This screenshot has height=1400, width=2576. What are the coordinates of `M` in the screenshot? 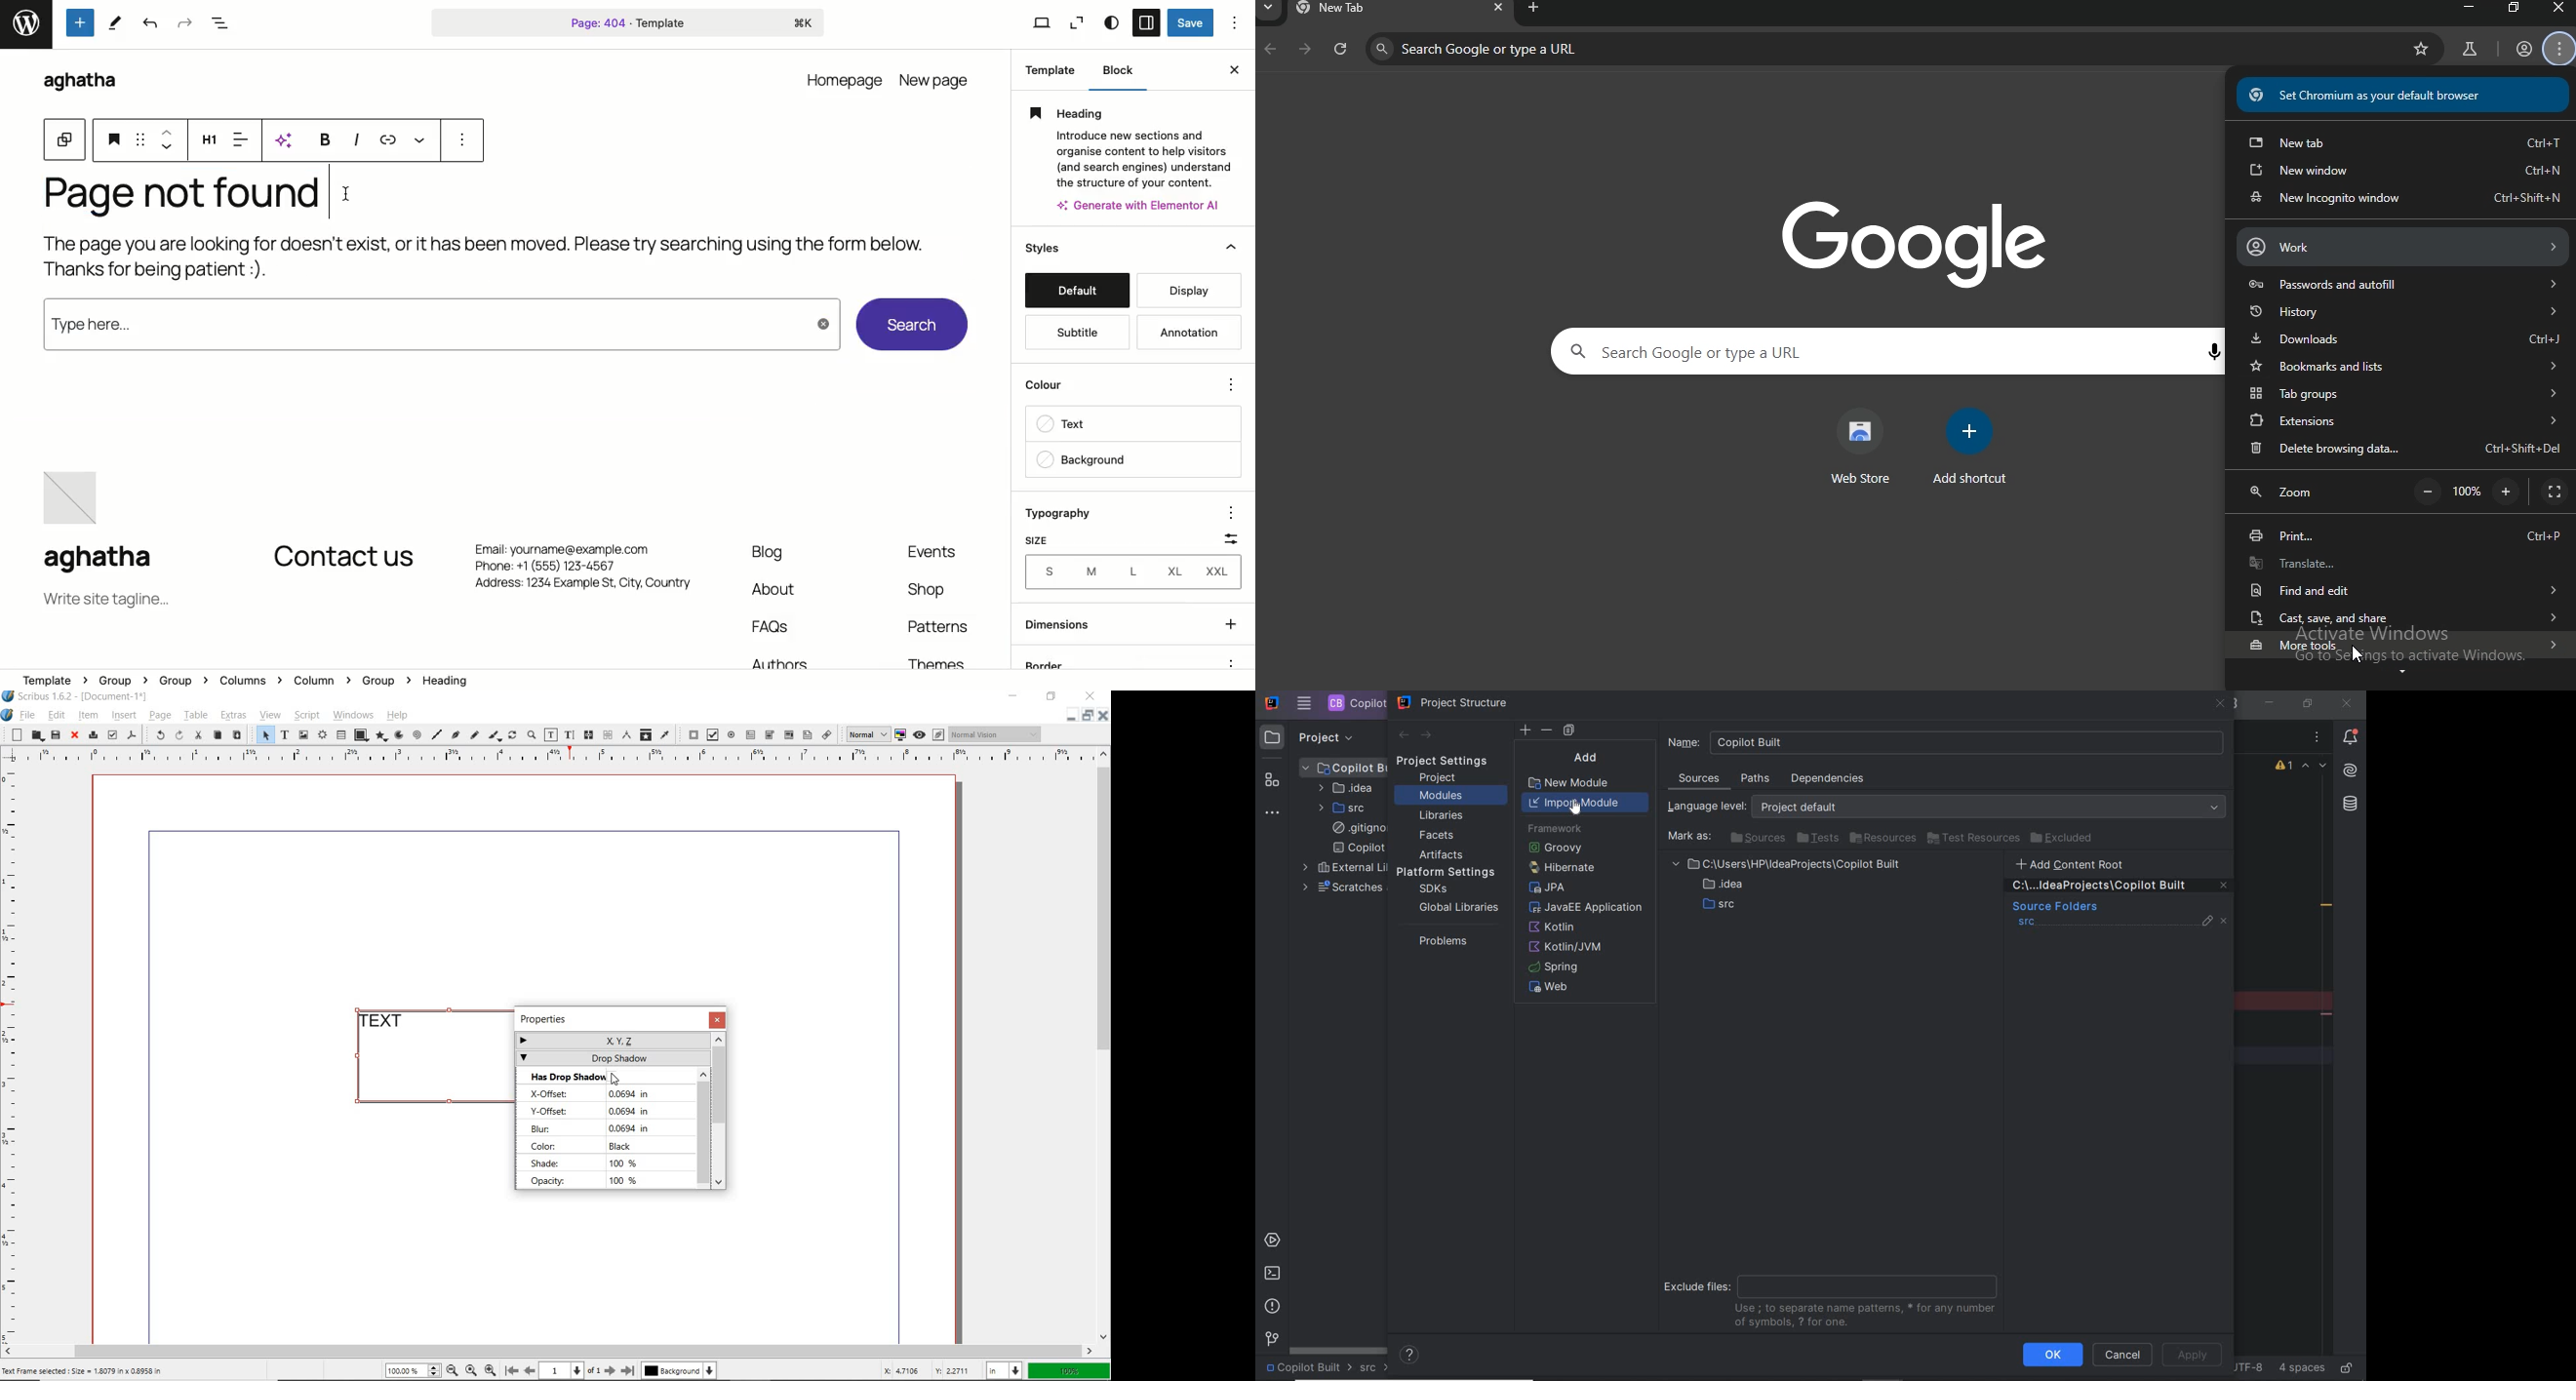 It's located at (1089, 572).